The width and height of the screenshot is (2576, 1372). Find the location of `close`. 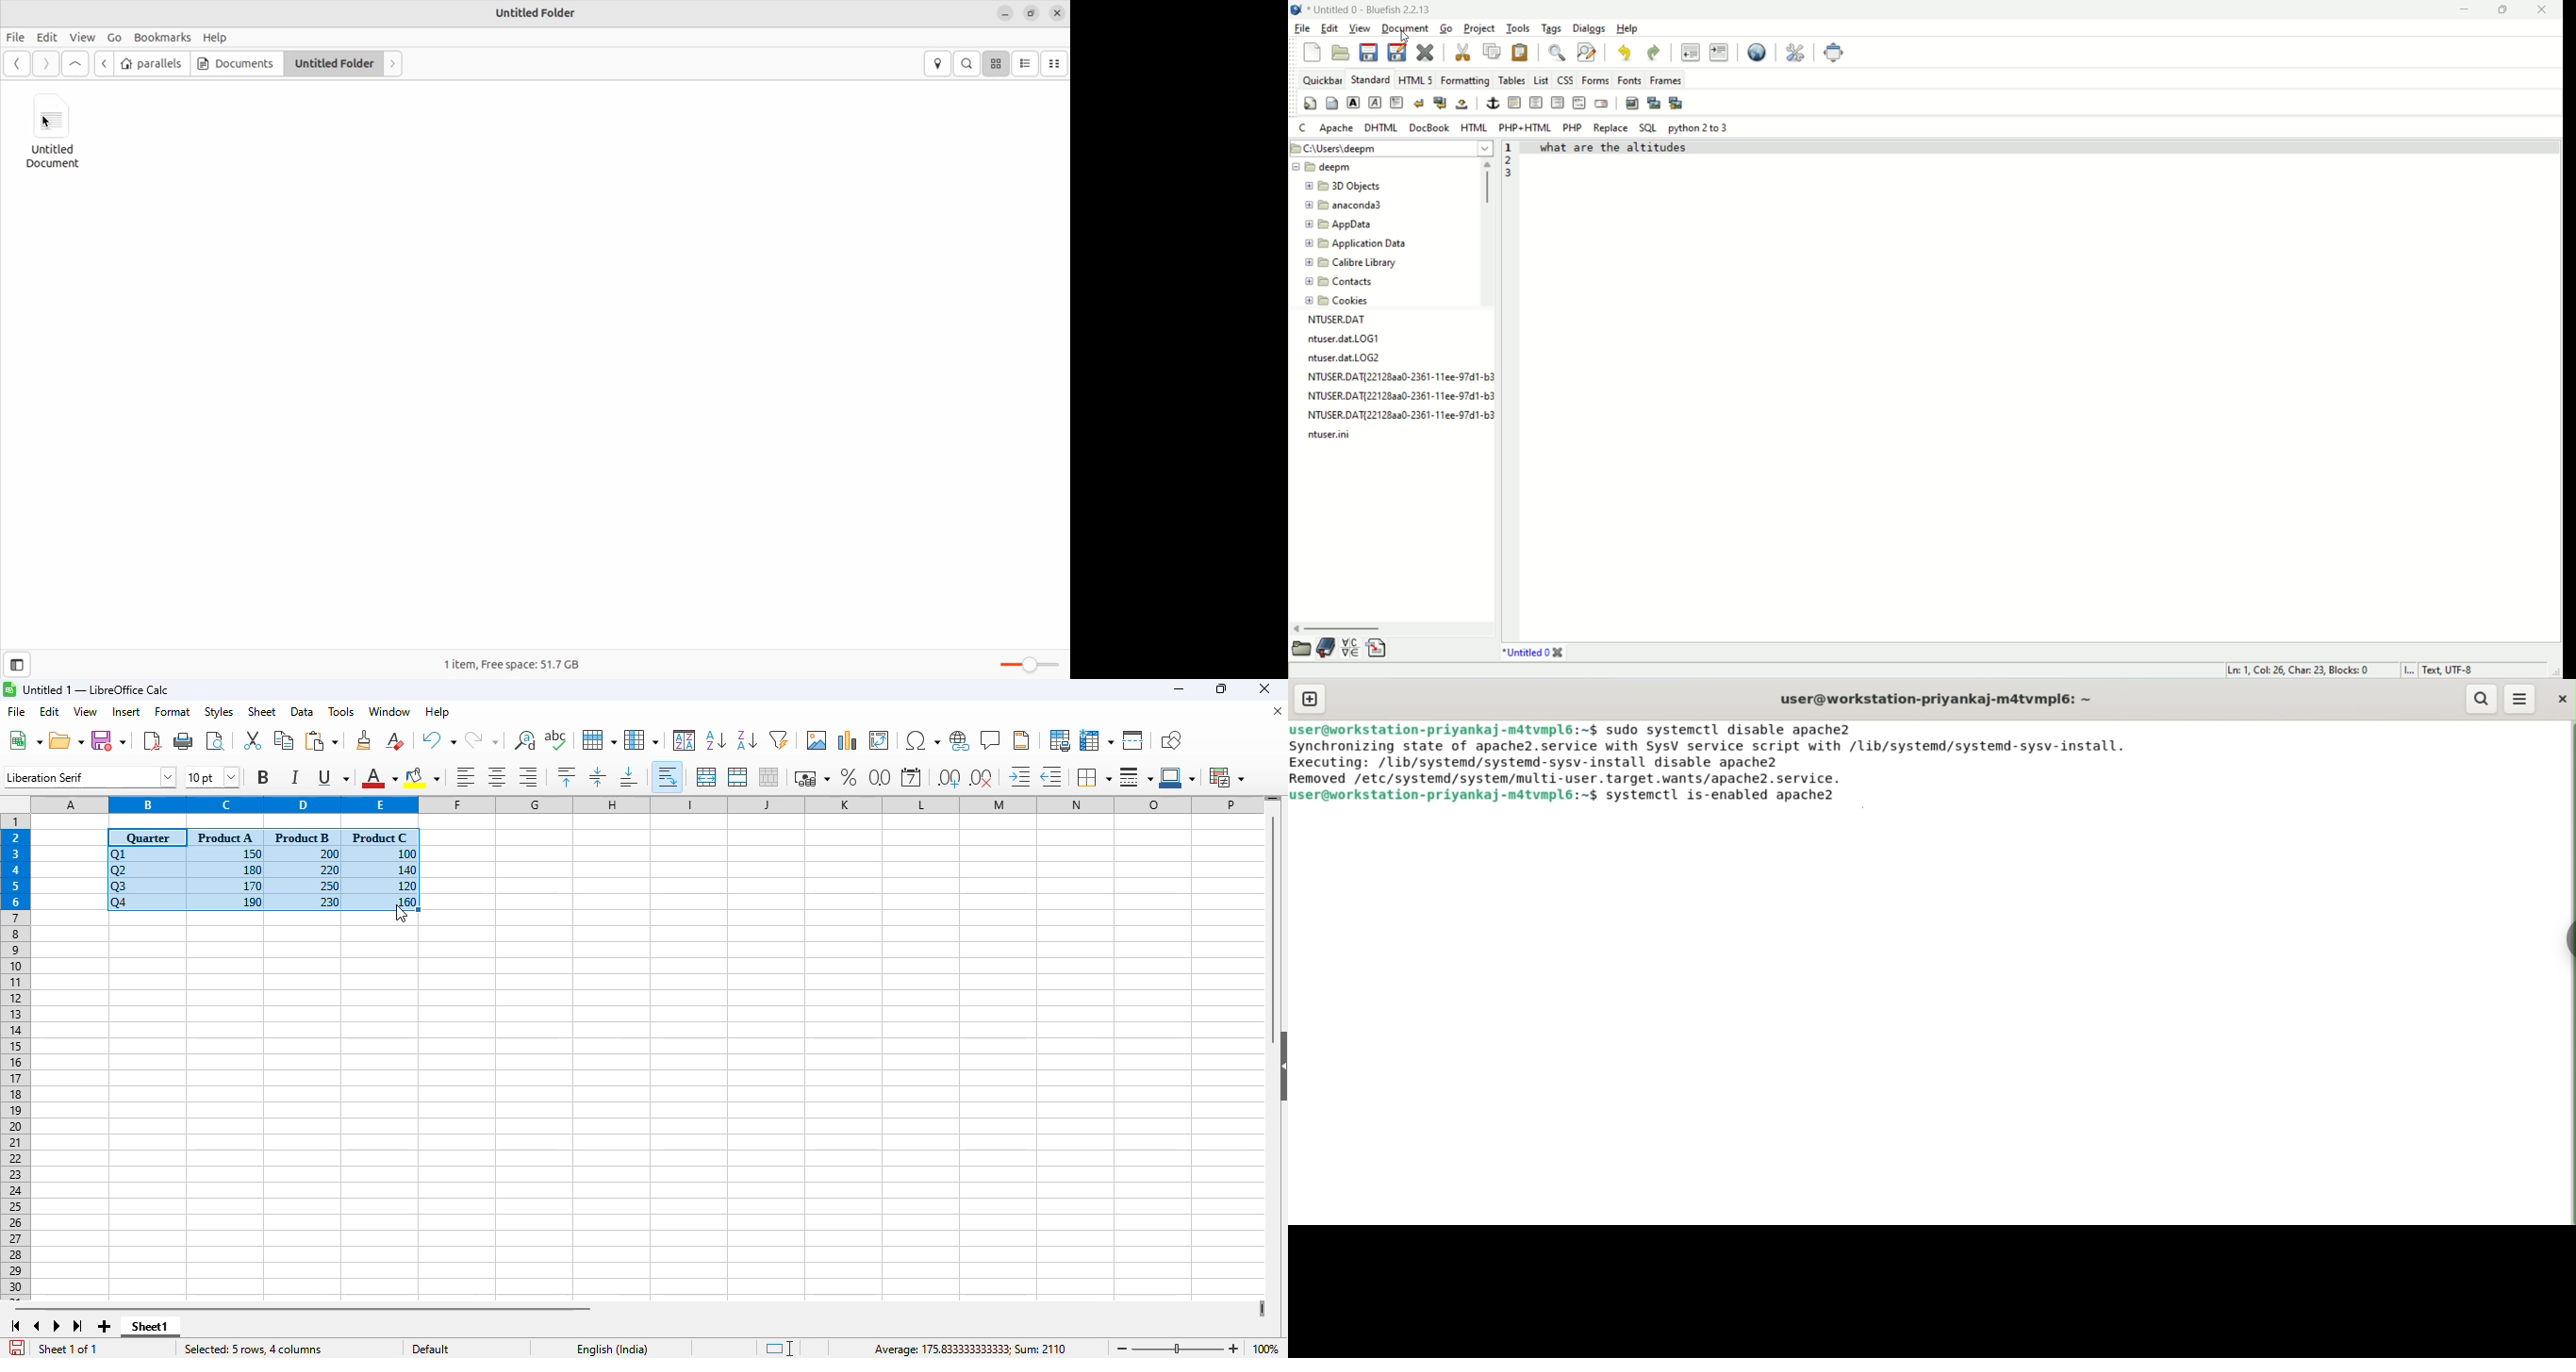

close is located at coordinates (2542, 10).